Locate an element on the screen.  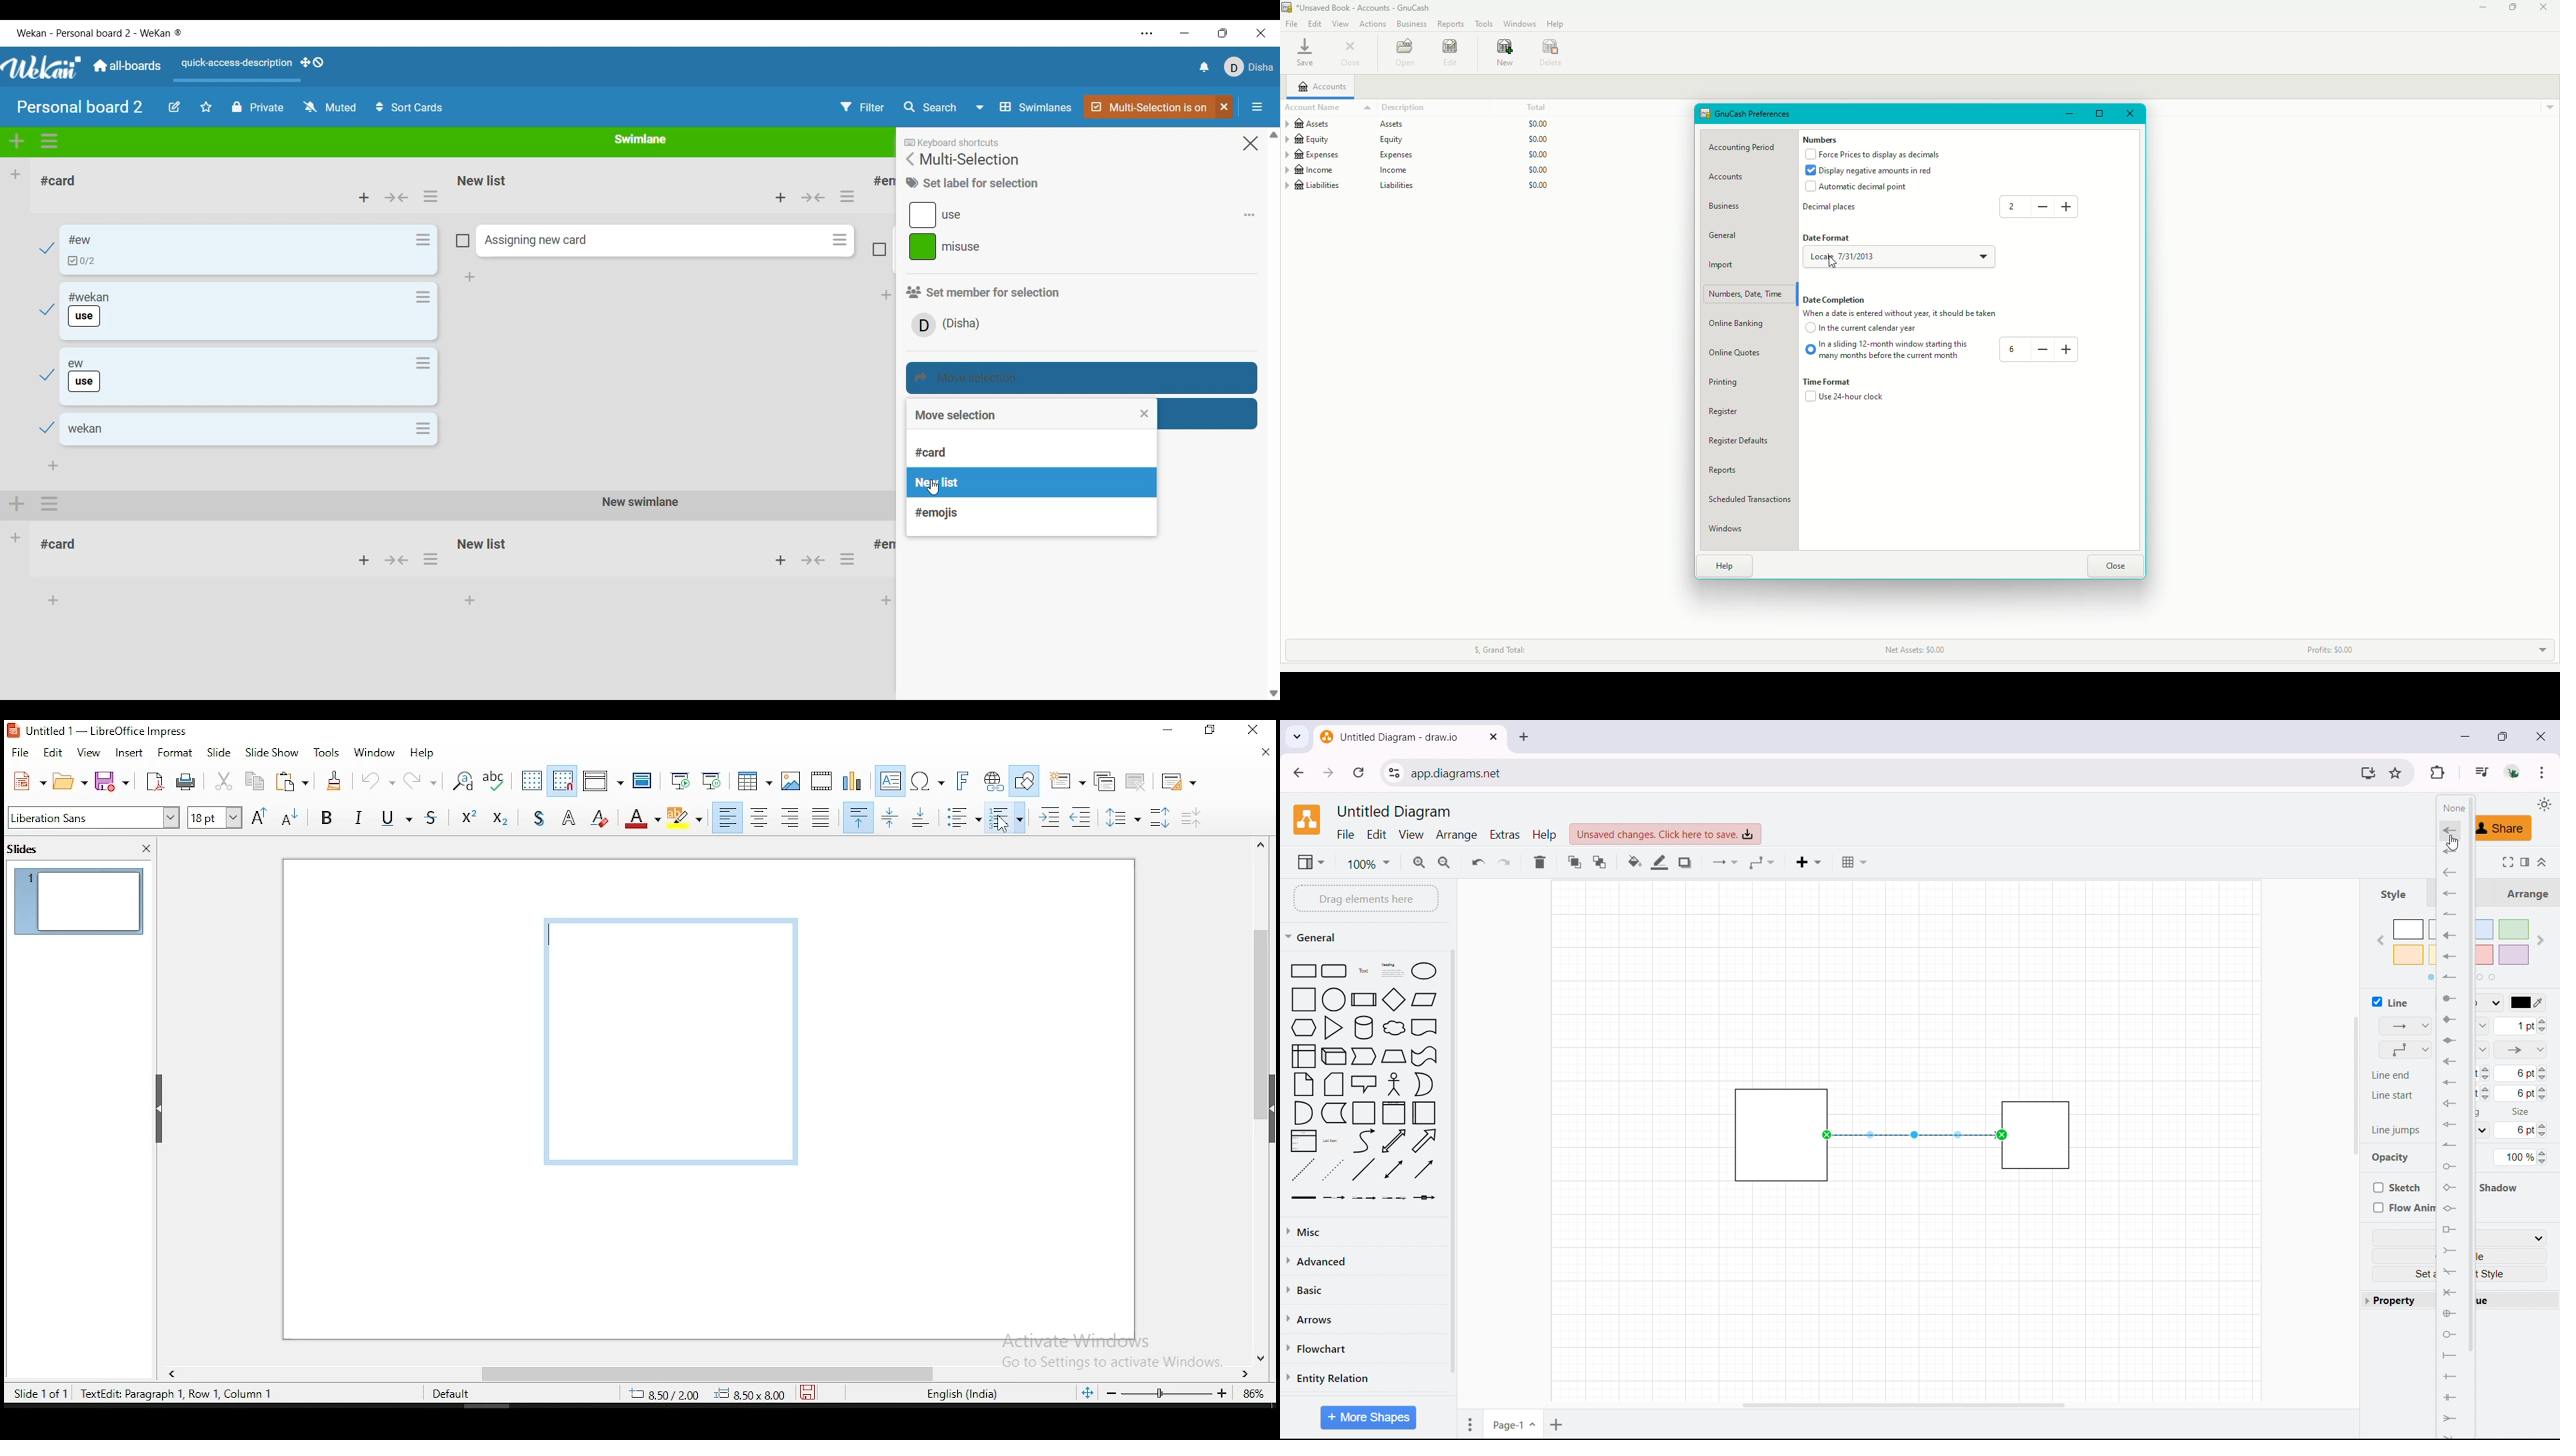
Income is located at coordinates (1417, 171).